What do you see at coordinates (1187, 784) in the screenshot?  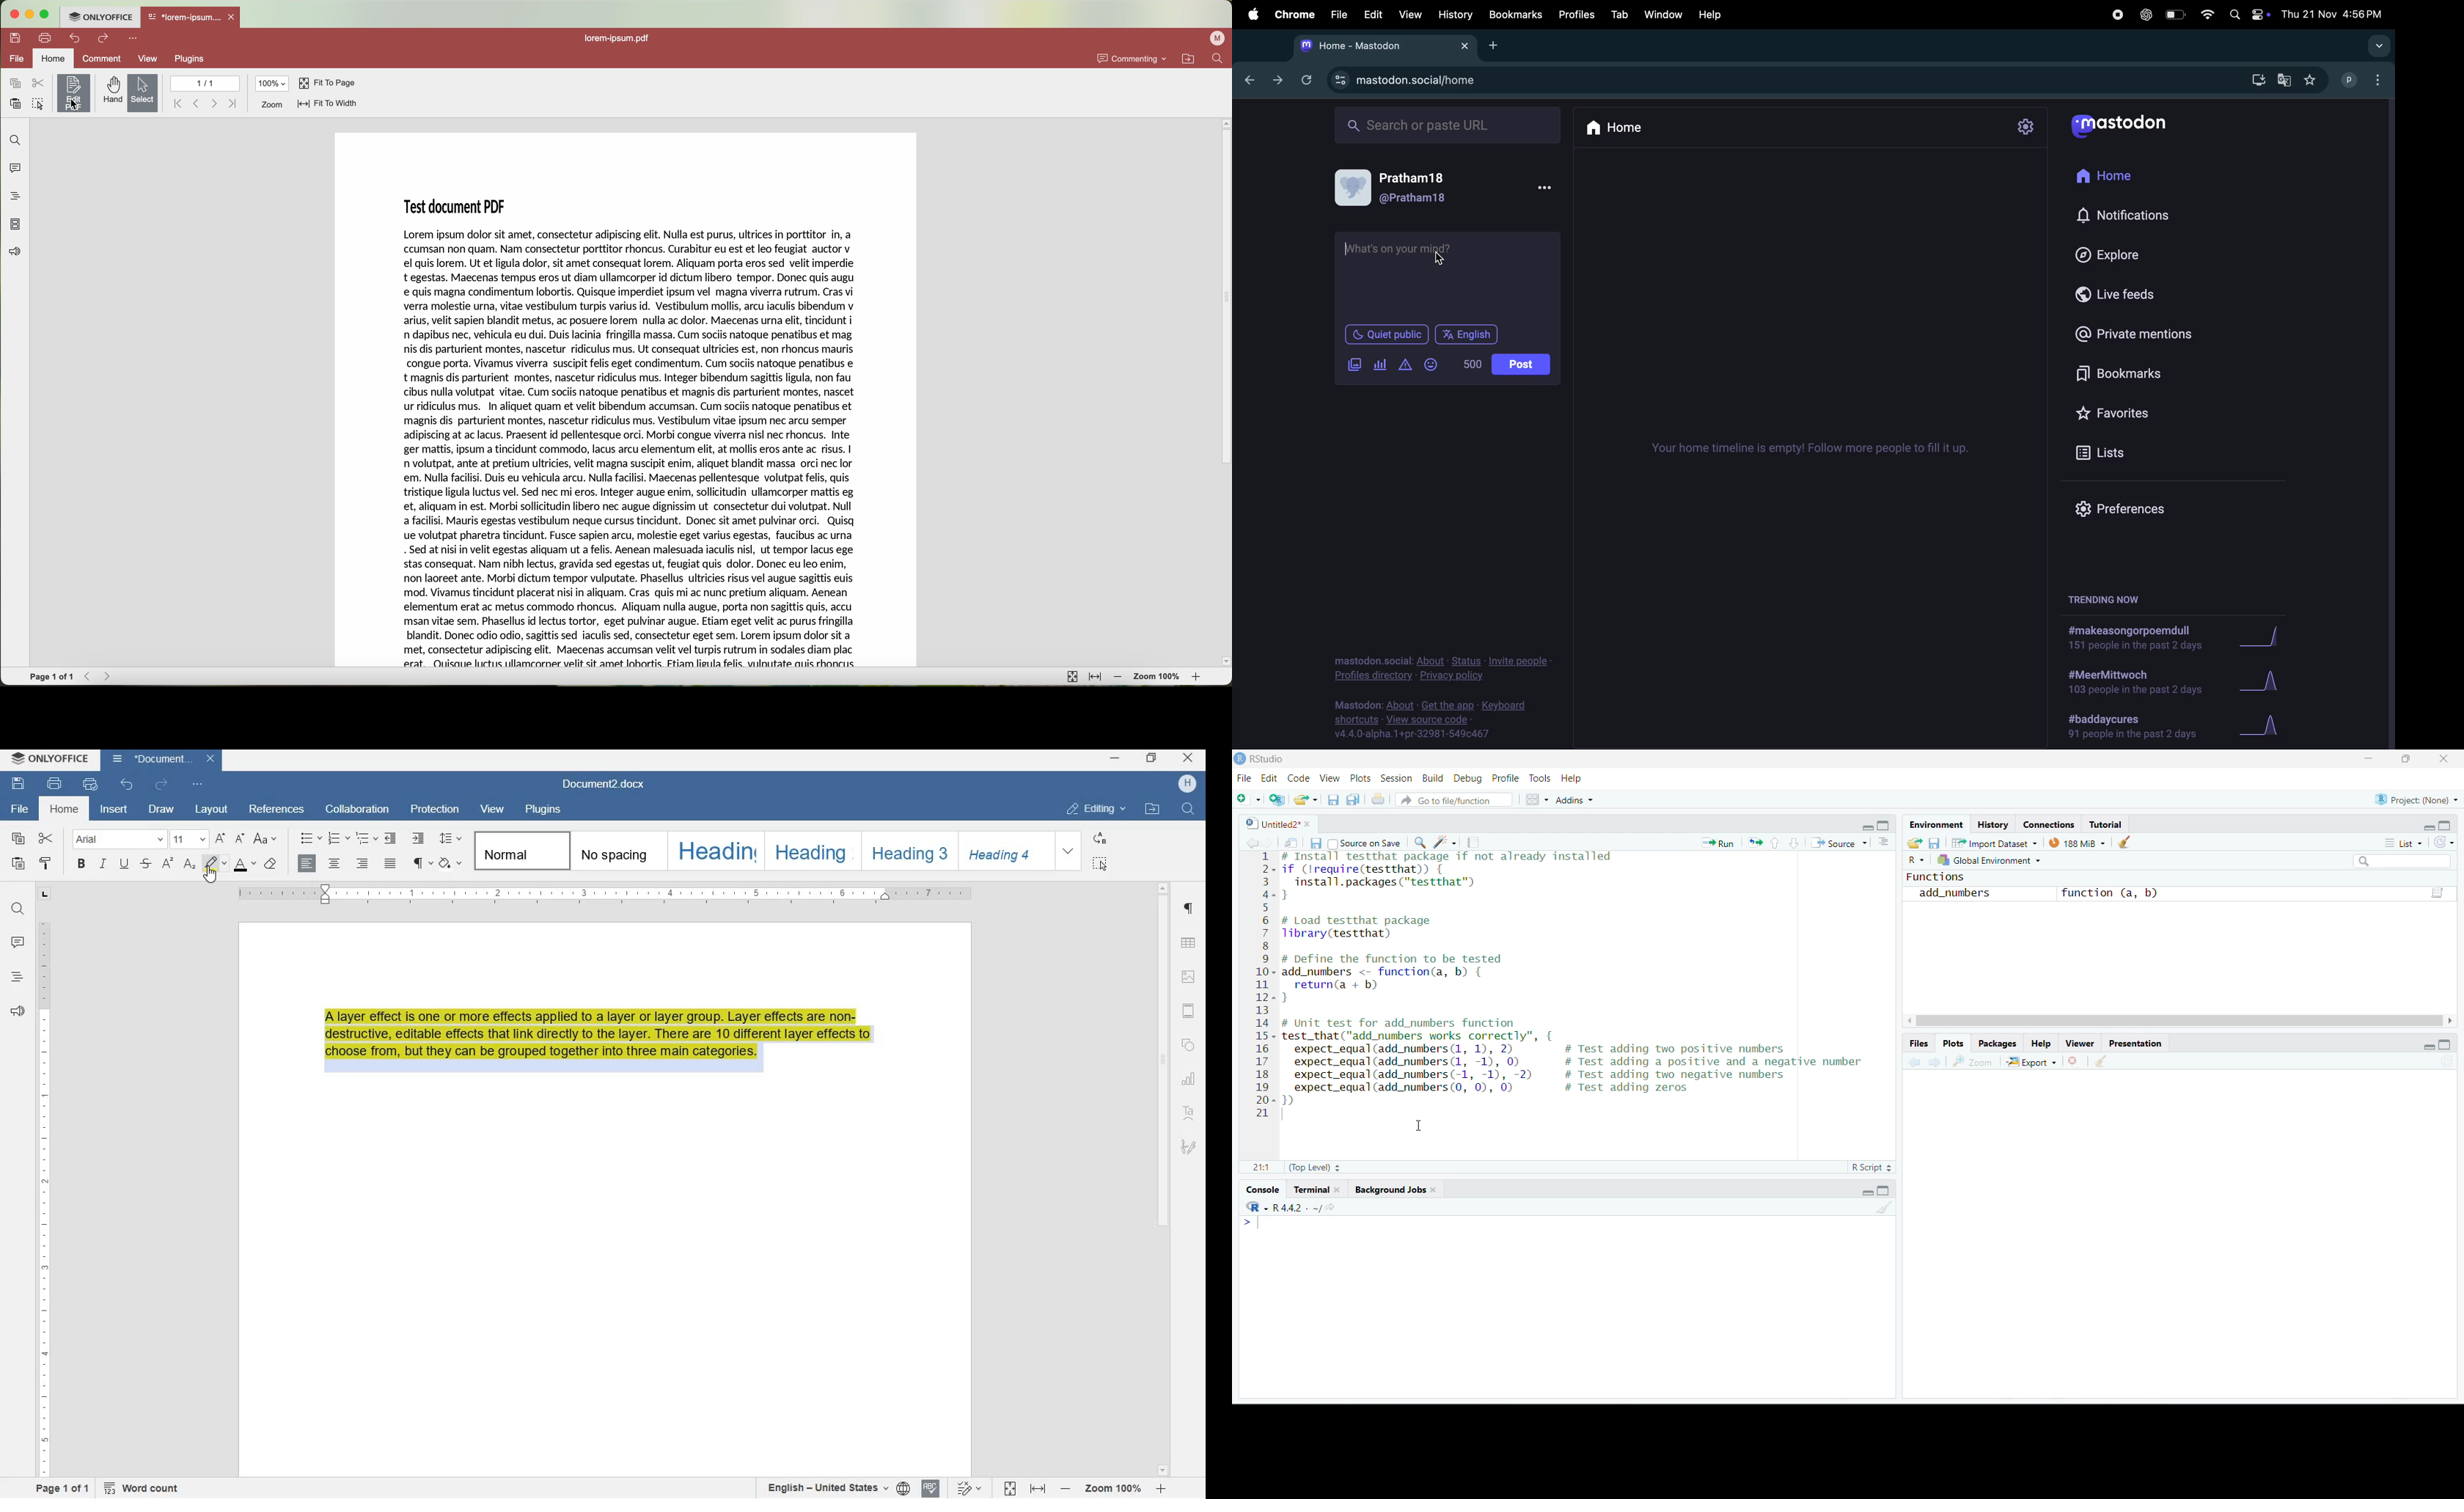 I see `HP` at bounding box center [1187, 784].